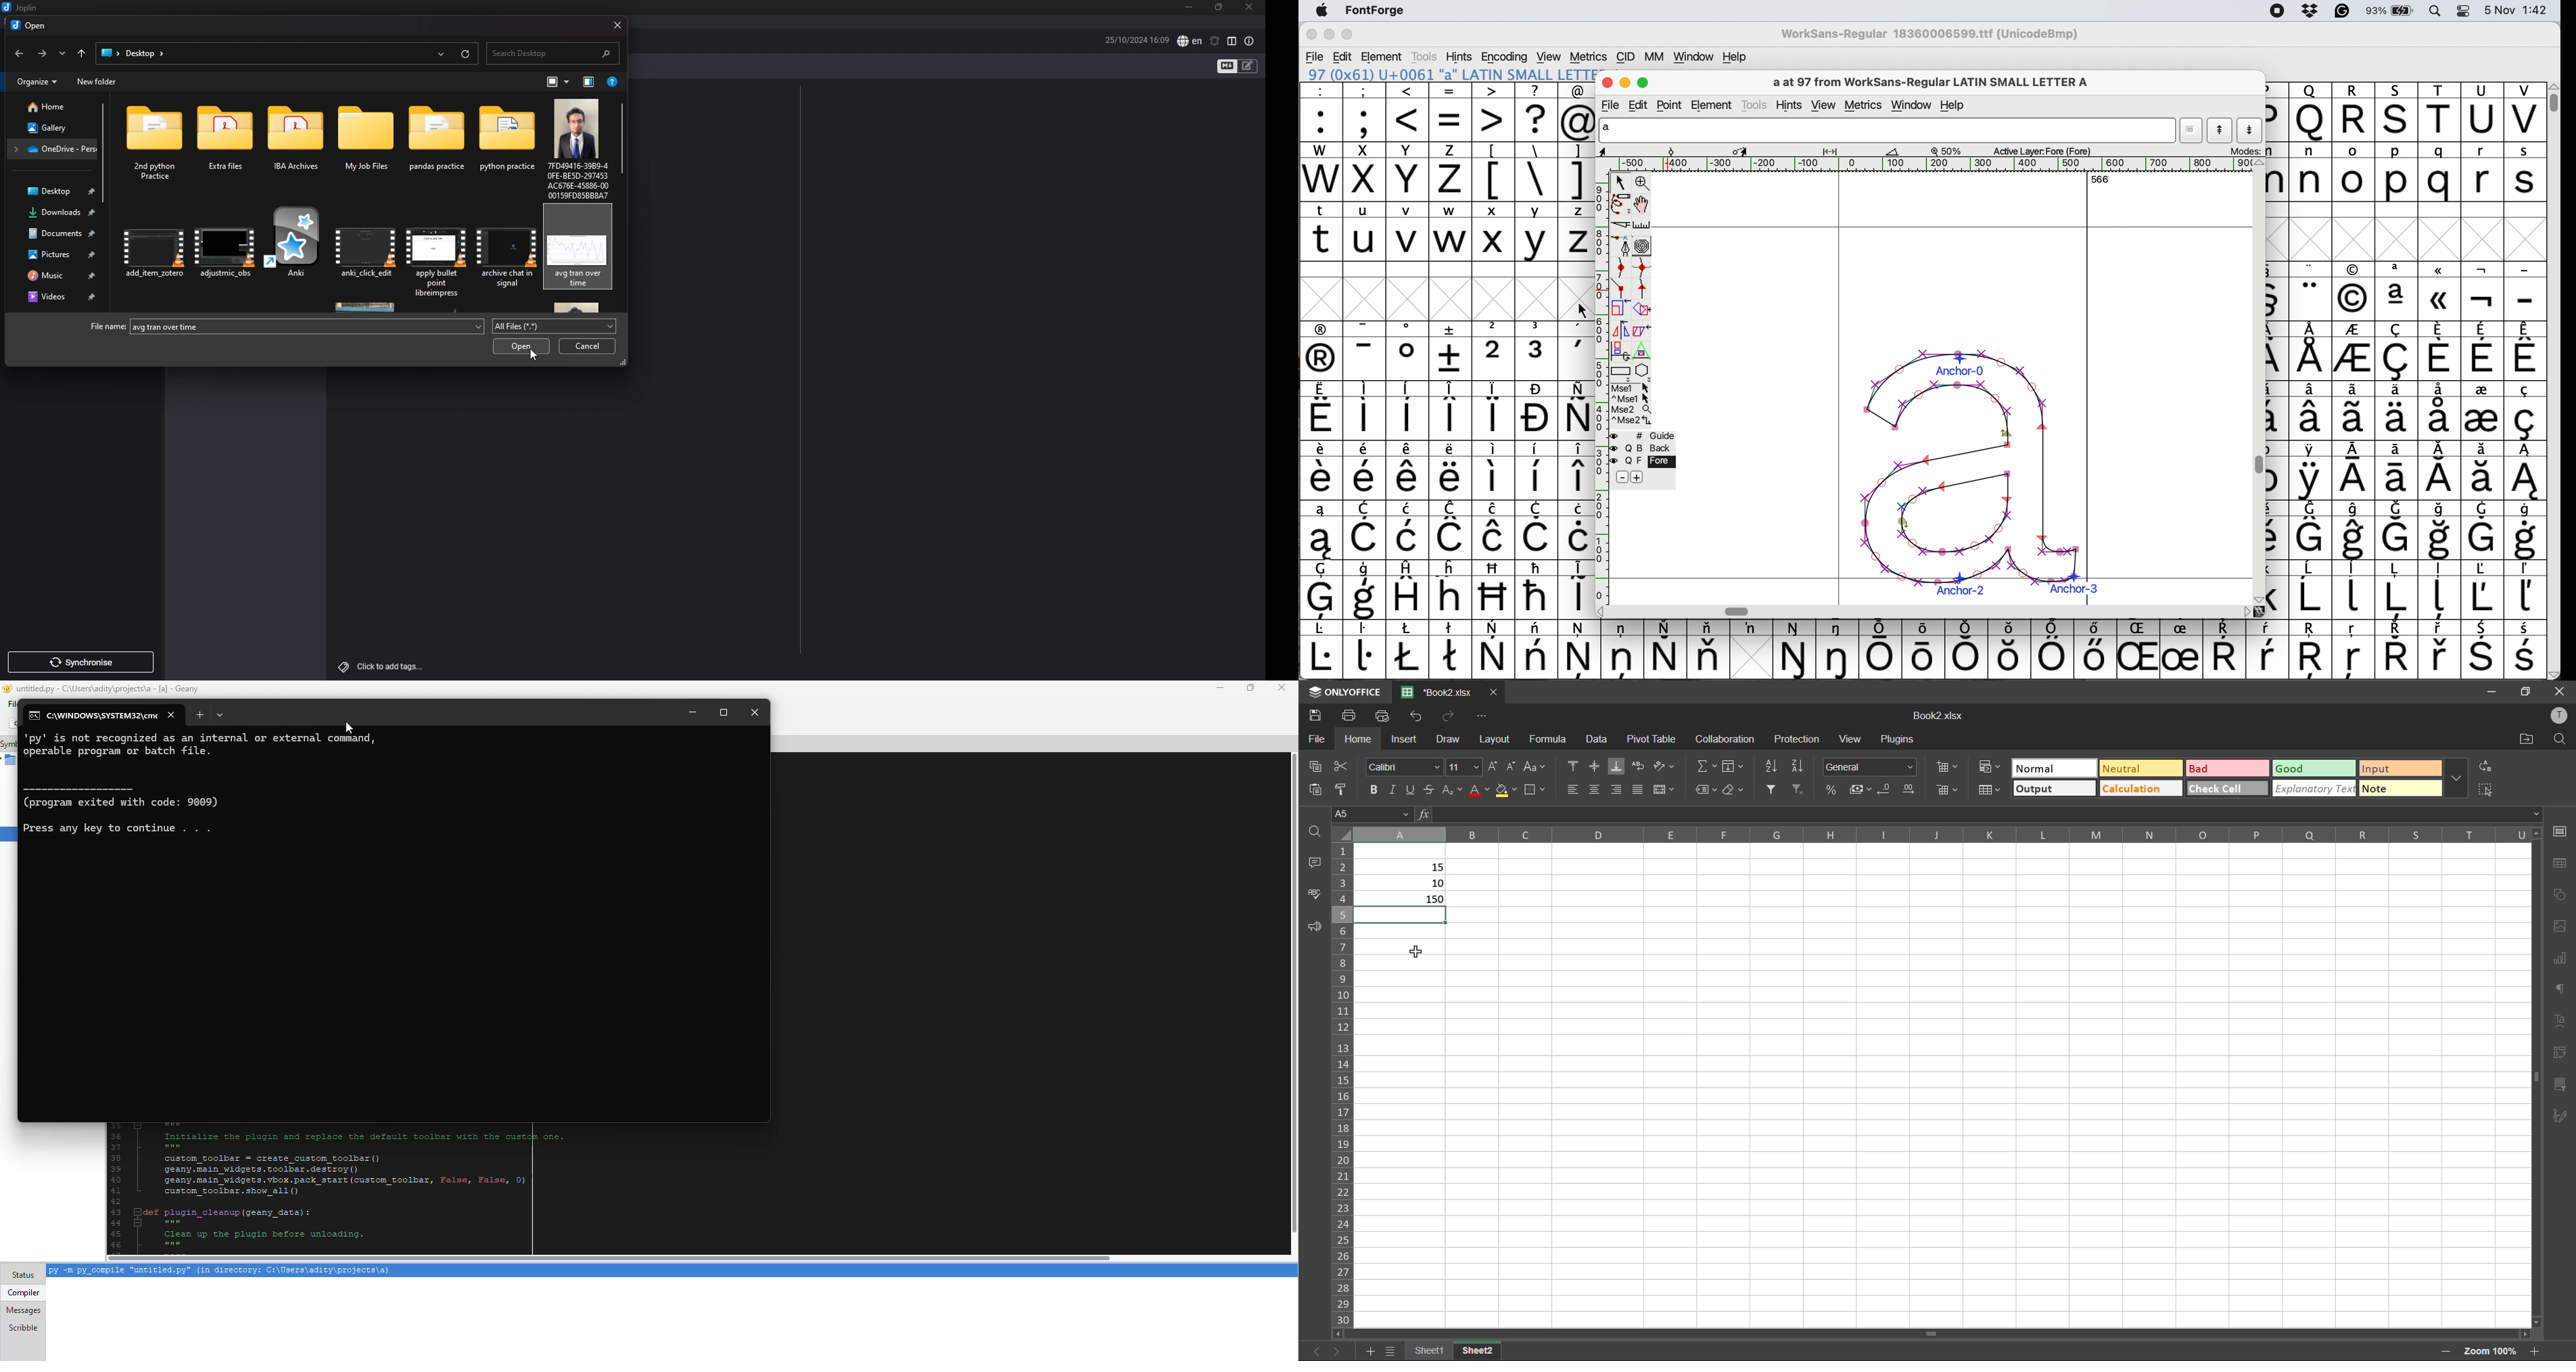  Describe the element at coordinates (1479, 1350) in the screenshot. I see `sheet 2` at that location.